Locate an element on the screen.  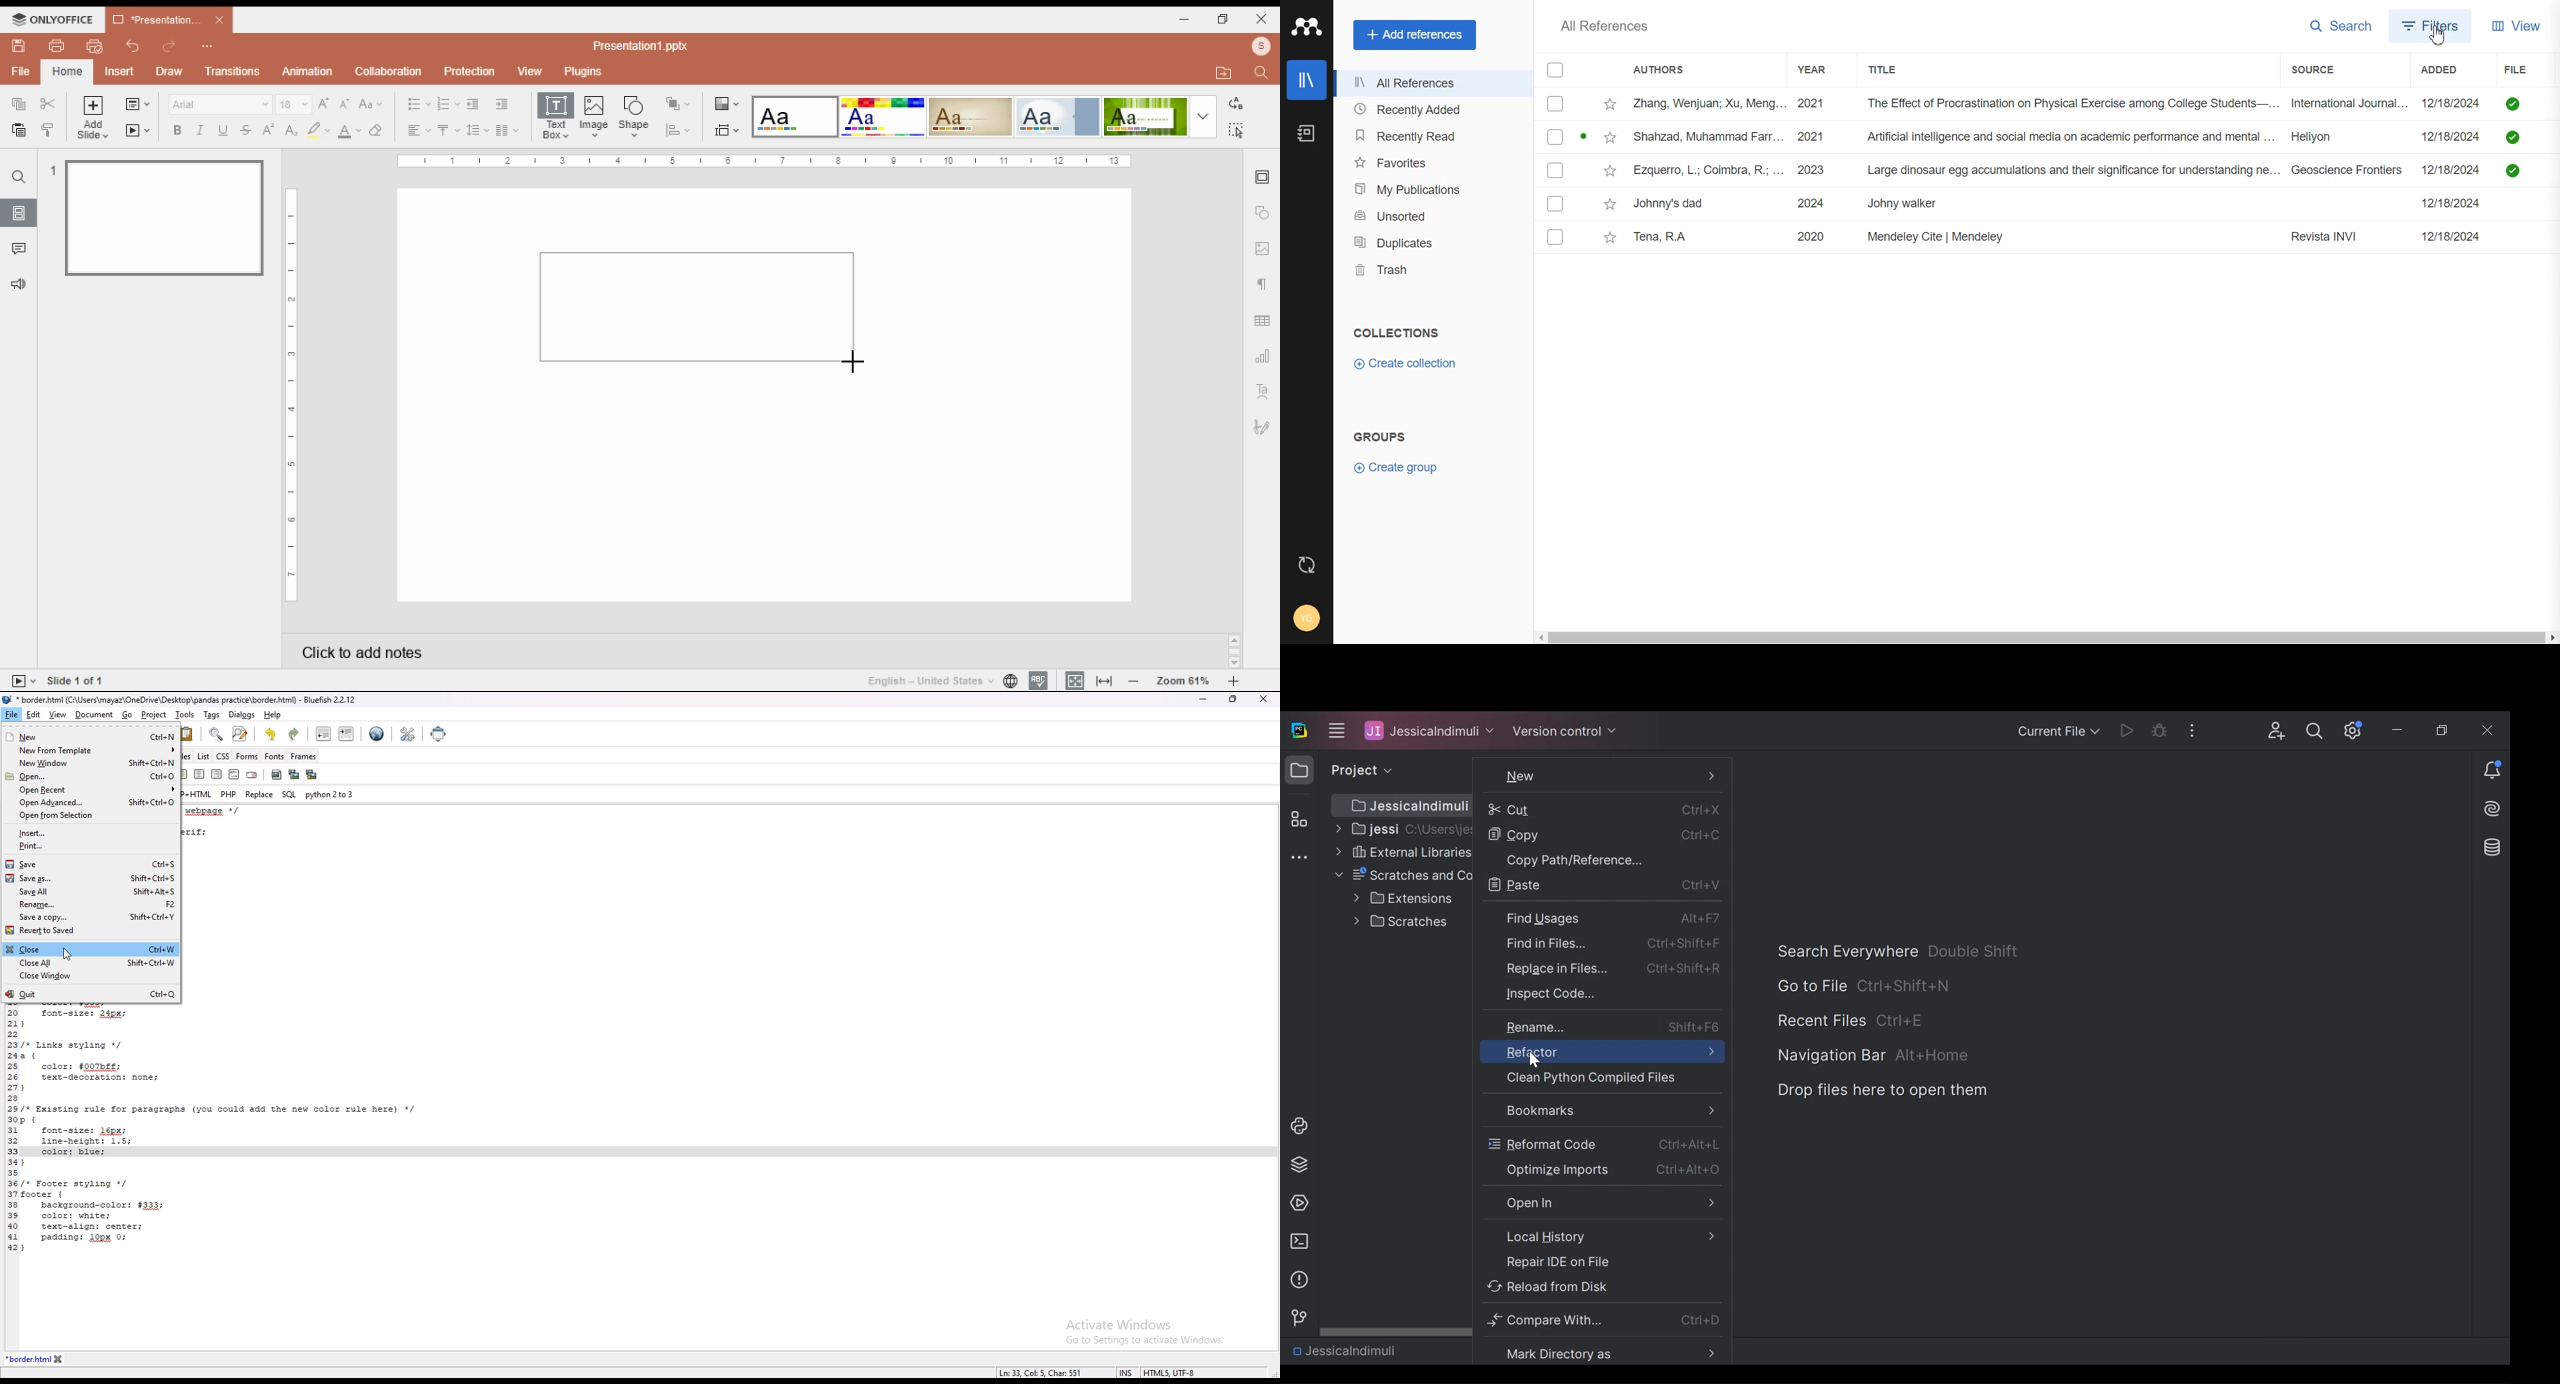
Refractor is located at coordinates (1600, 1051).